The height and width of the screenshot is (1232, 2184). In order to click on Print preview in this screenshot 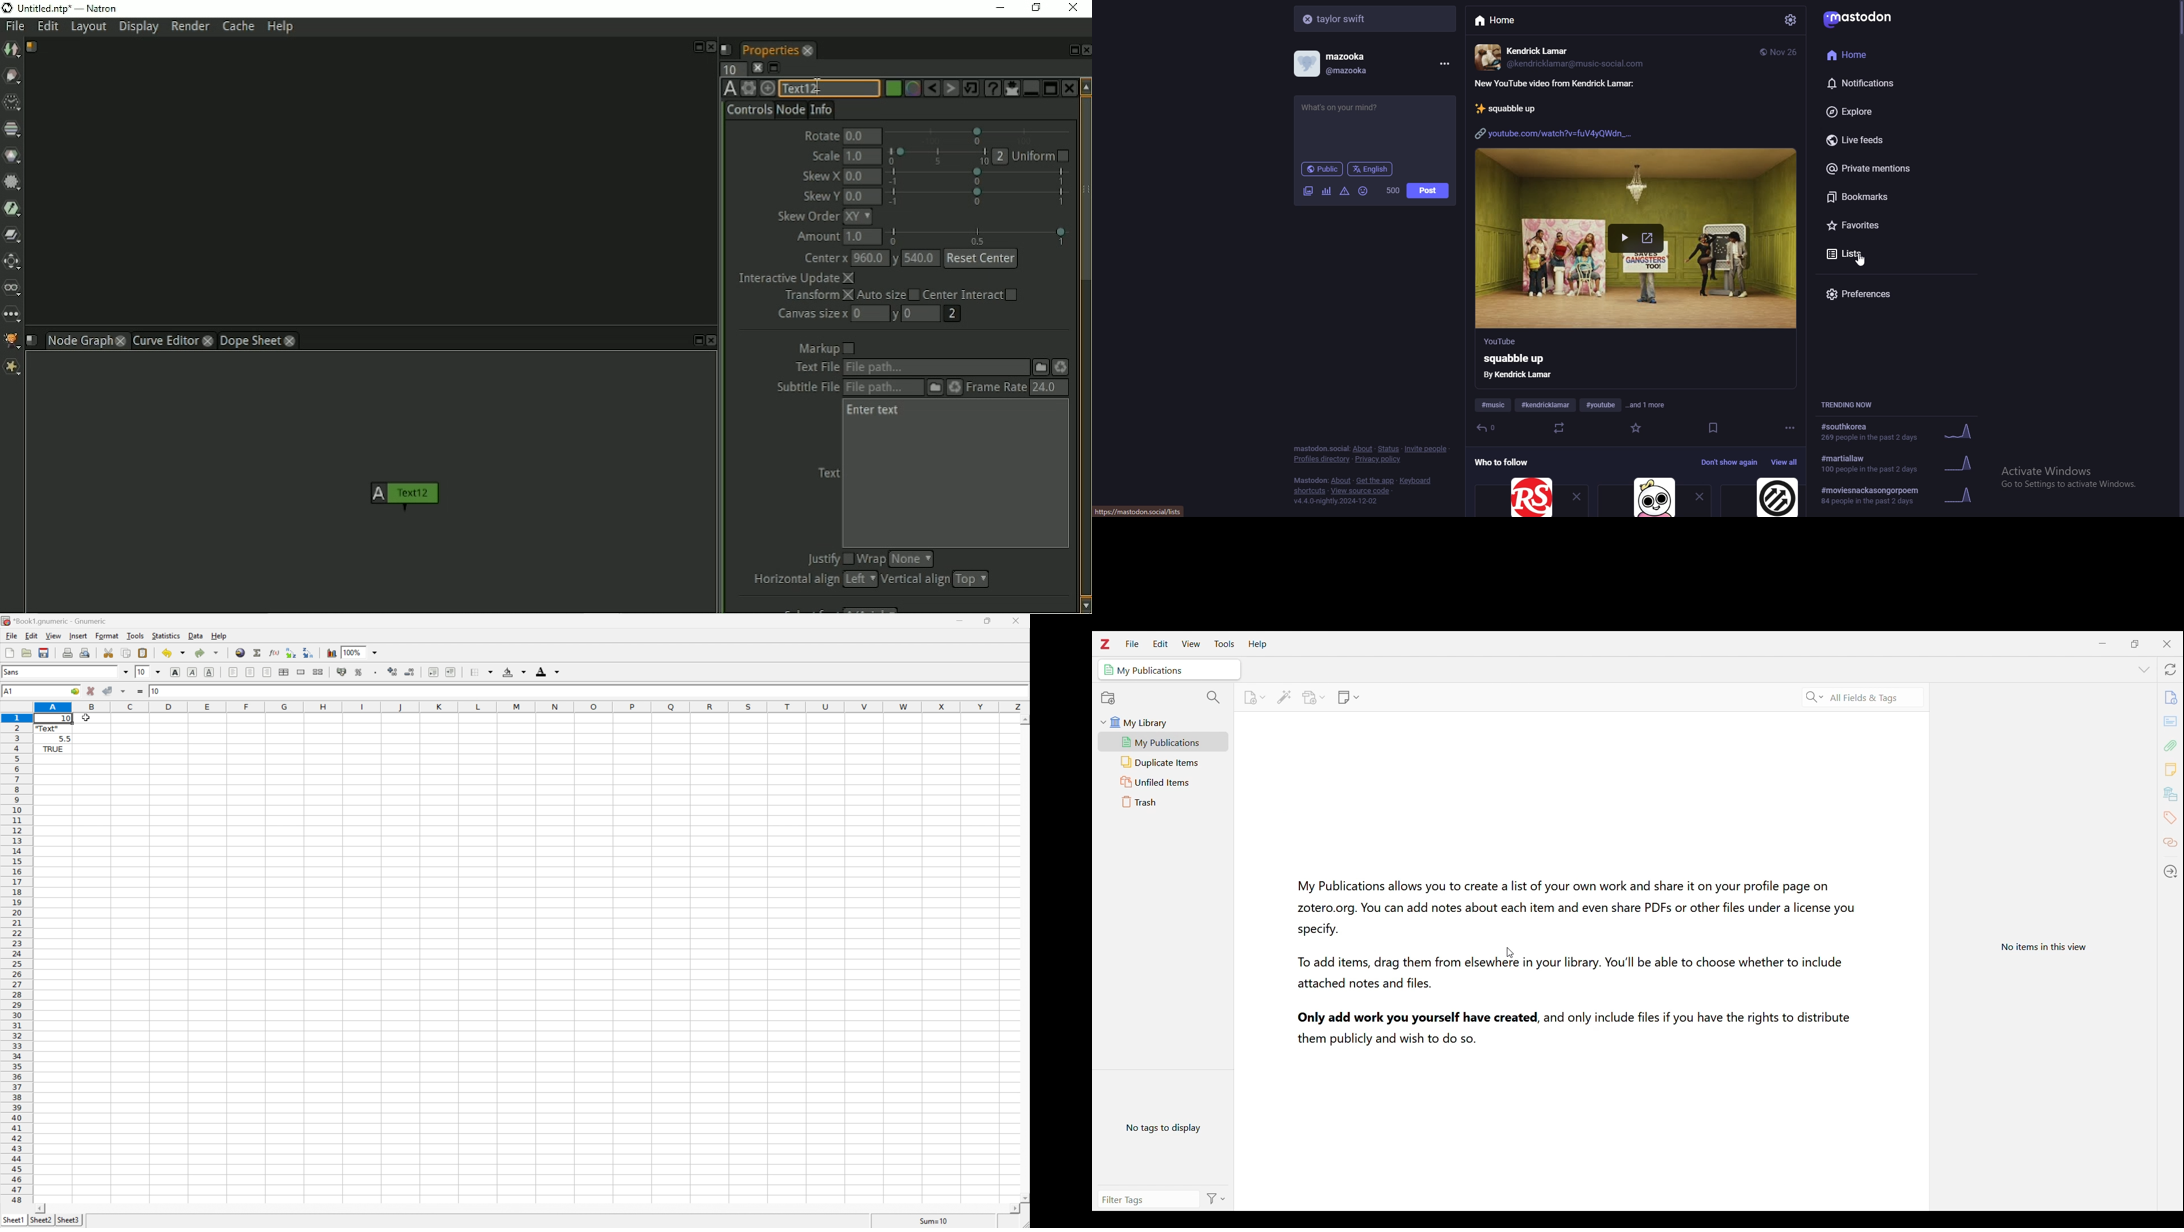, I will do `click(85, 652)`.